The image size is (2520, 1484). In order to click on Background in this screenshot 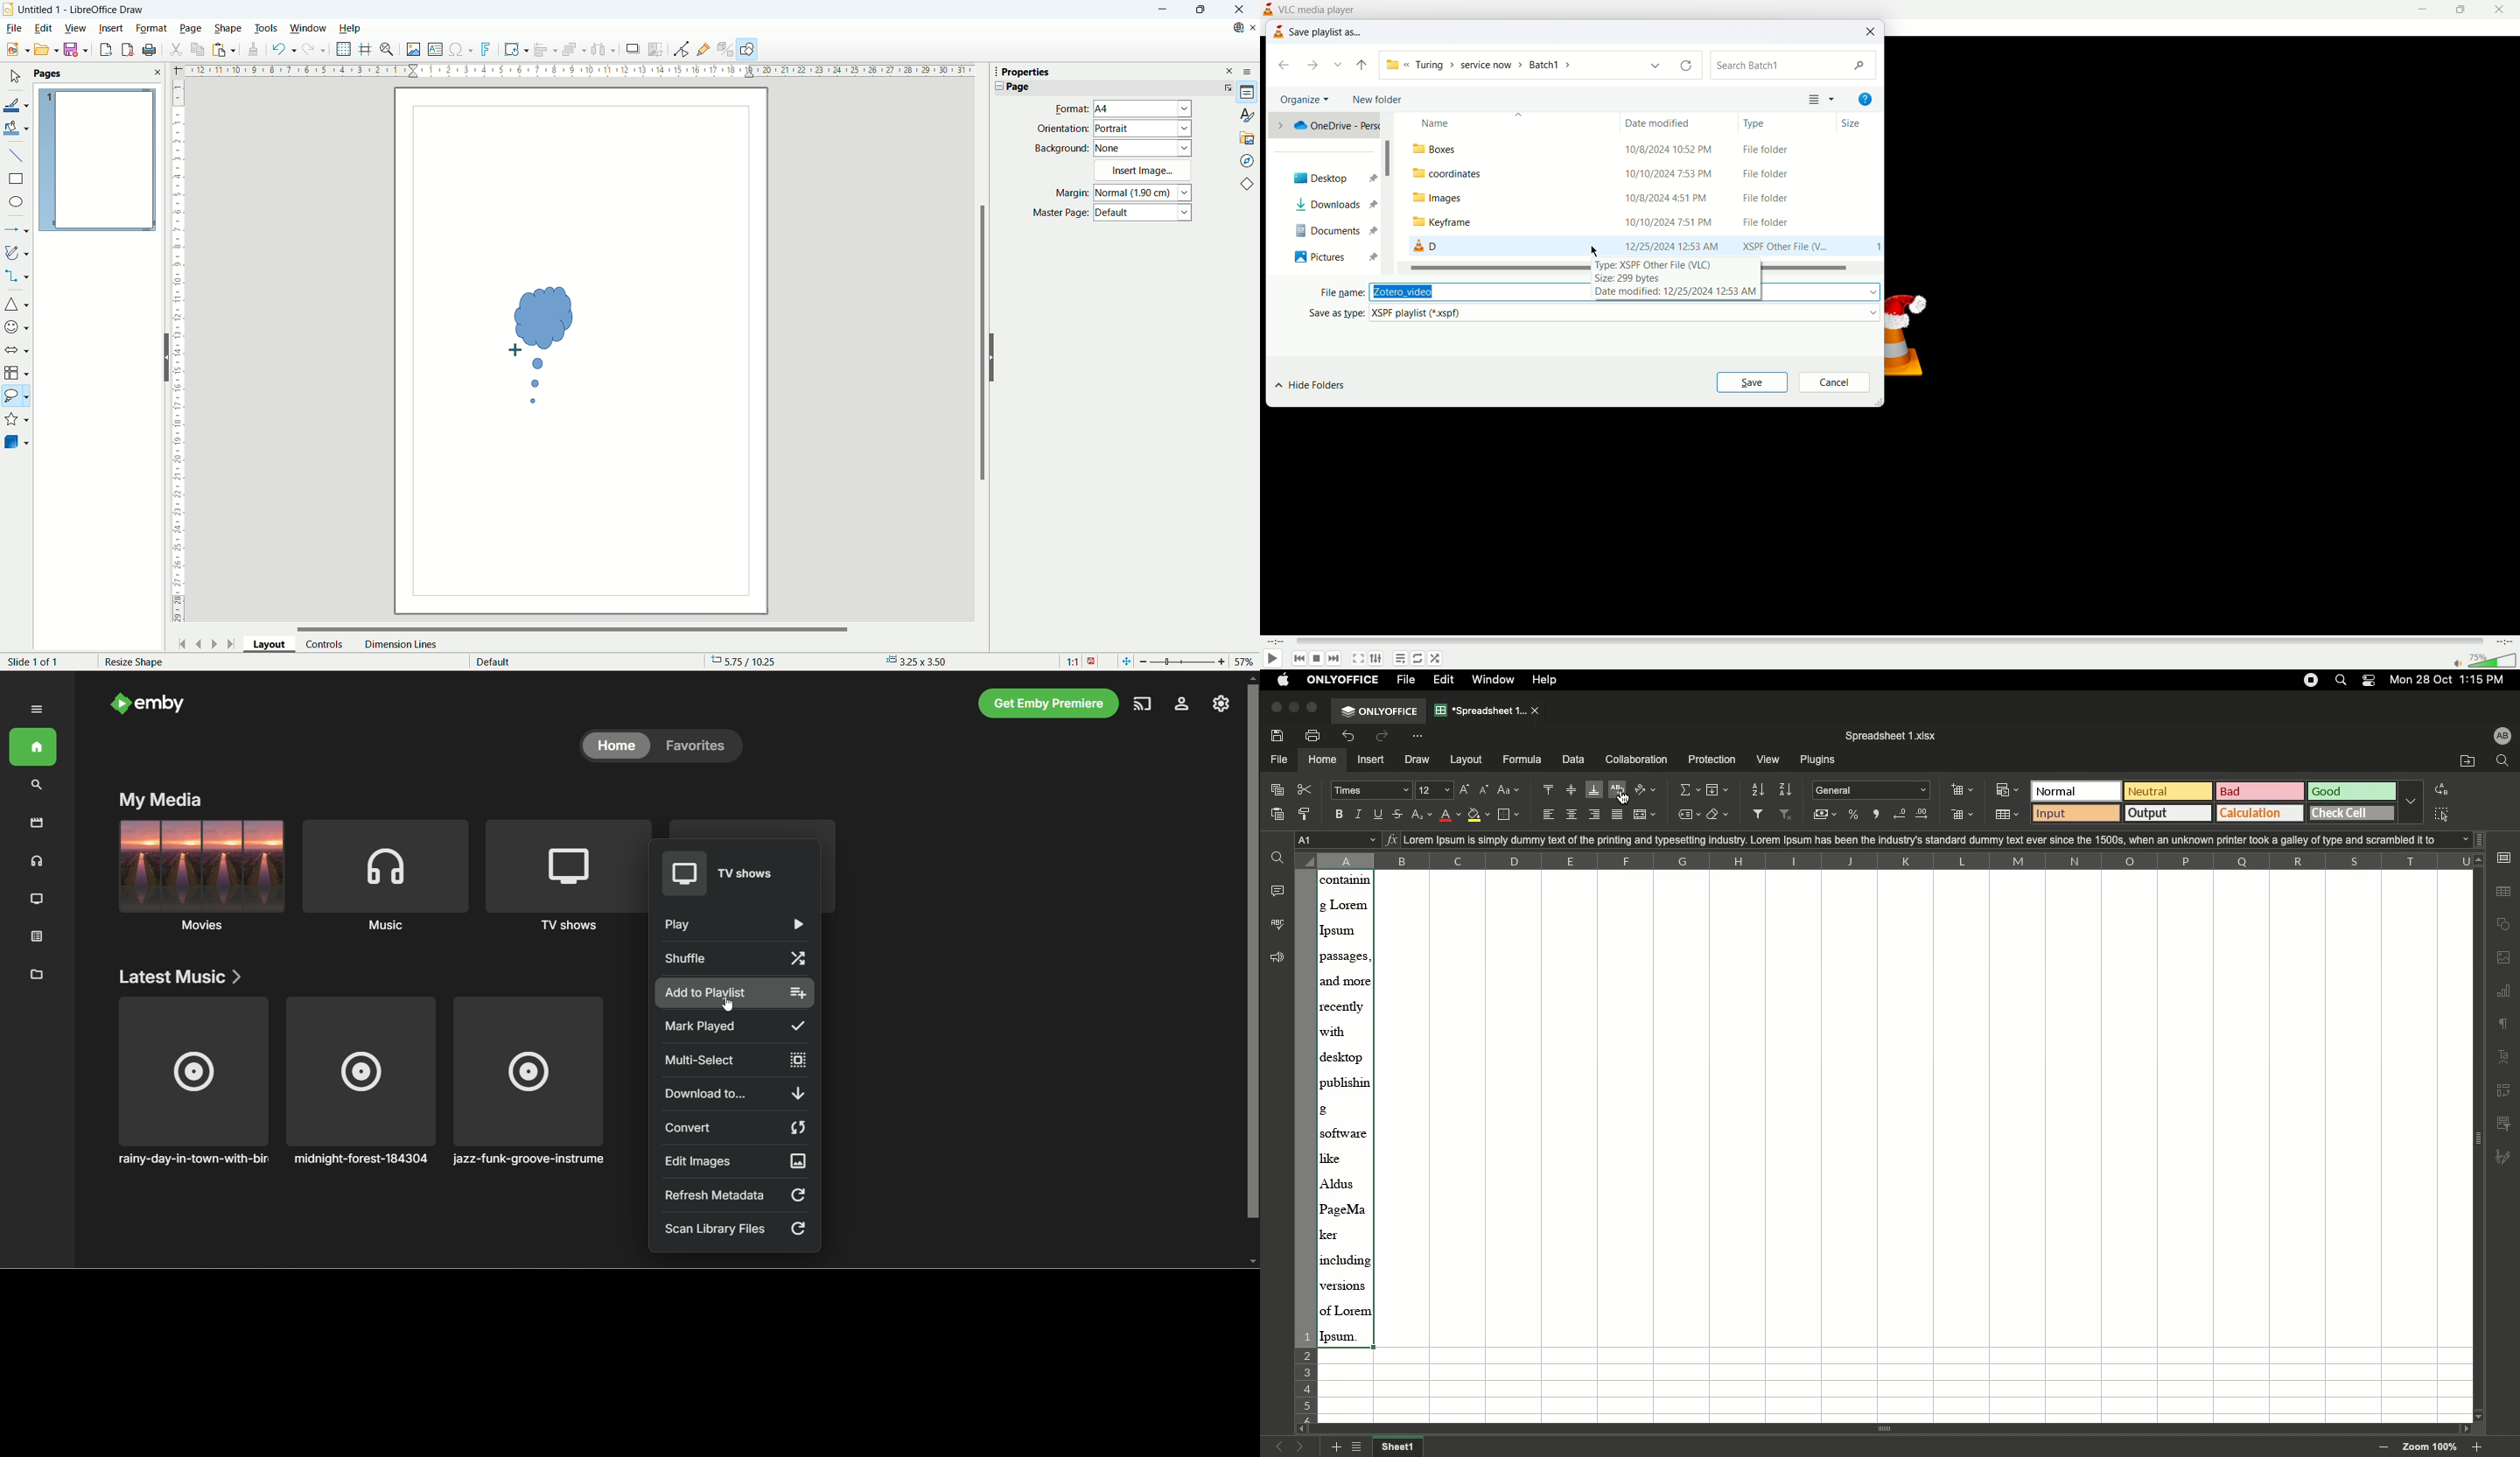, I will do `click(1062, 148)`.